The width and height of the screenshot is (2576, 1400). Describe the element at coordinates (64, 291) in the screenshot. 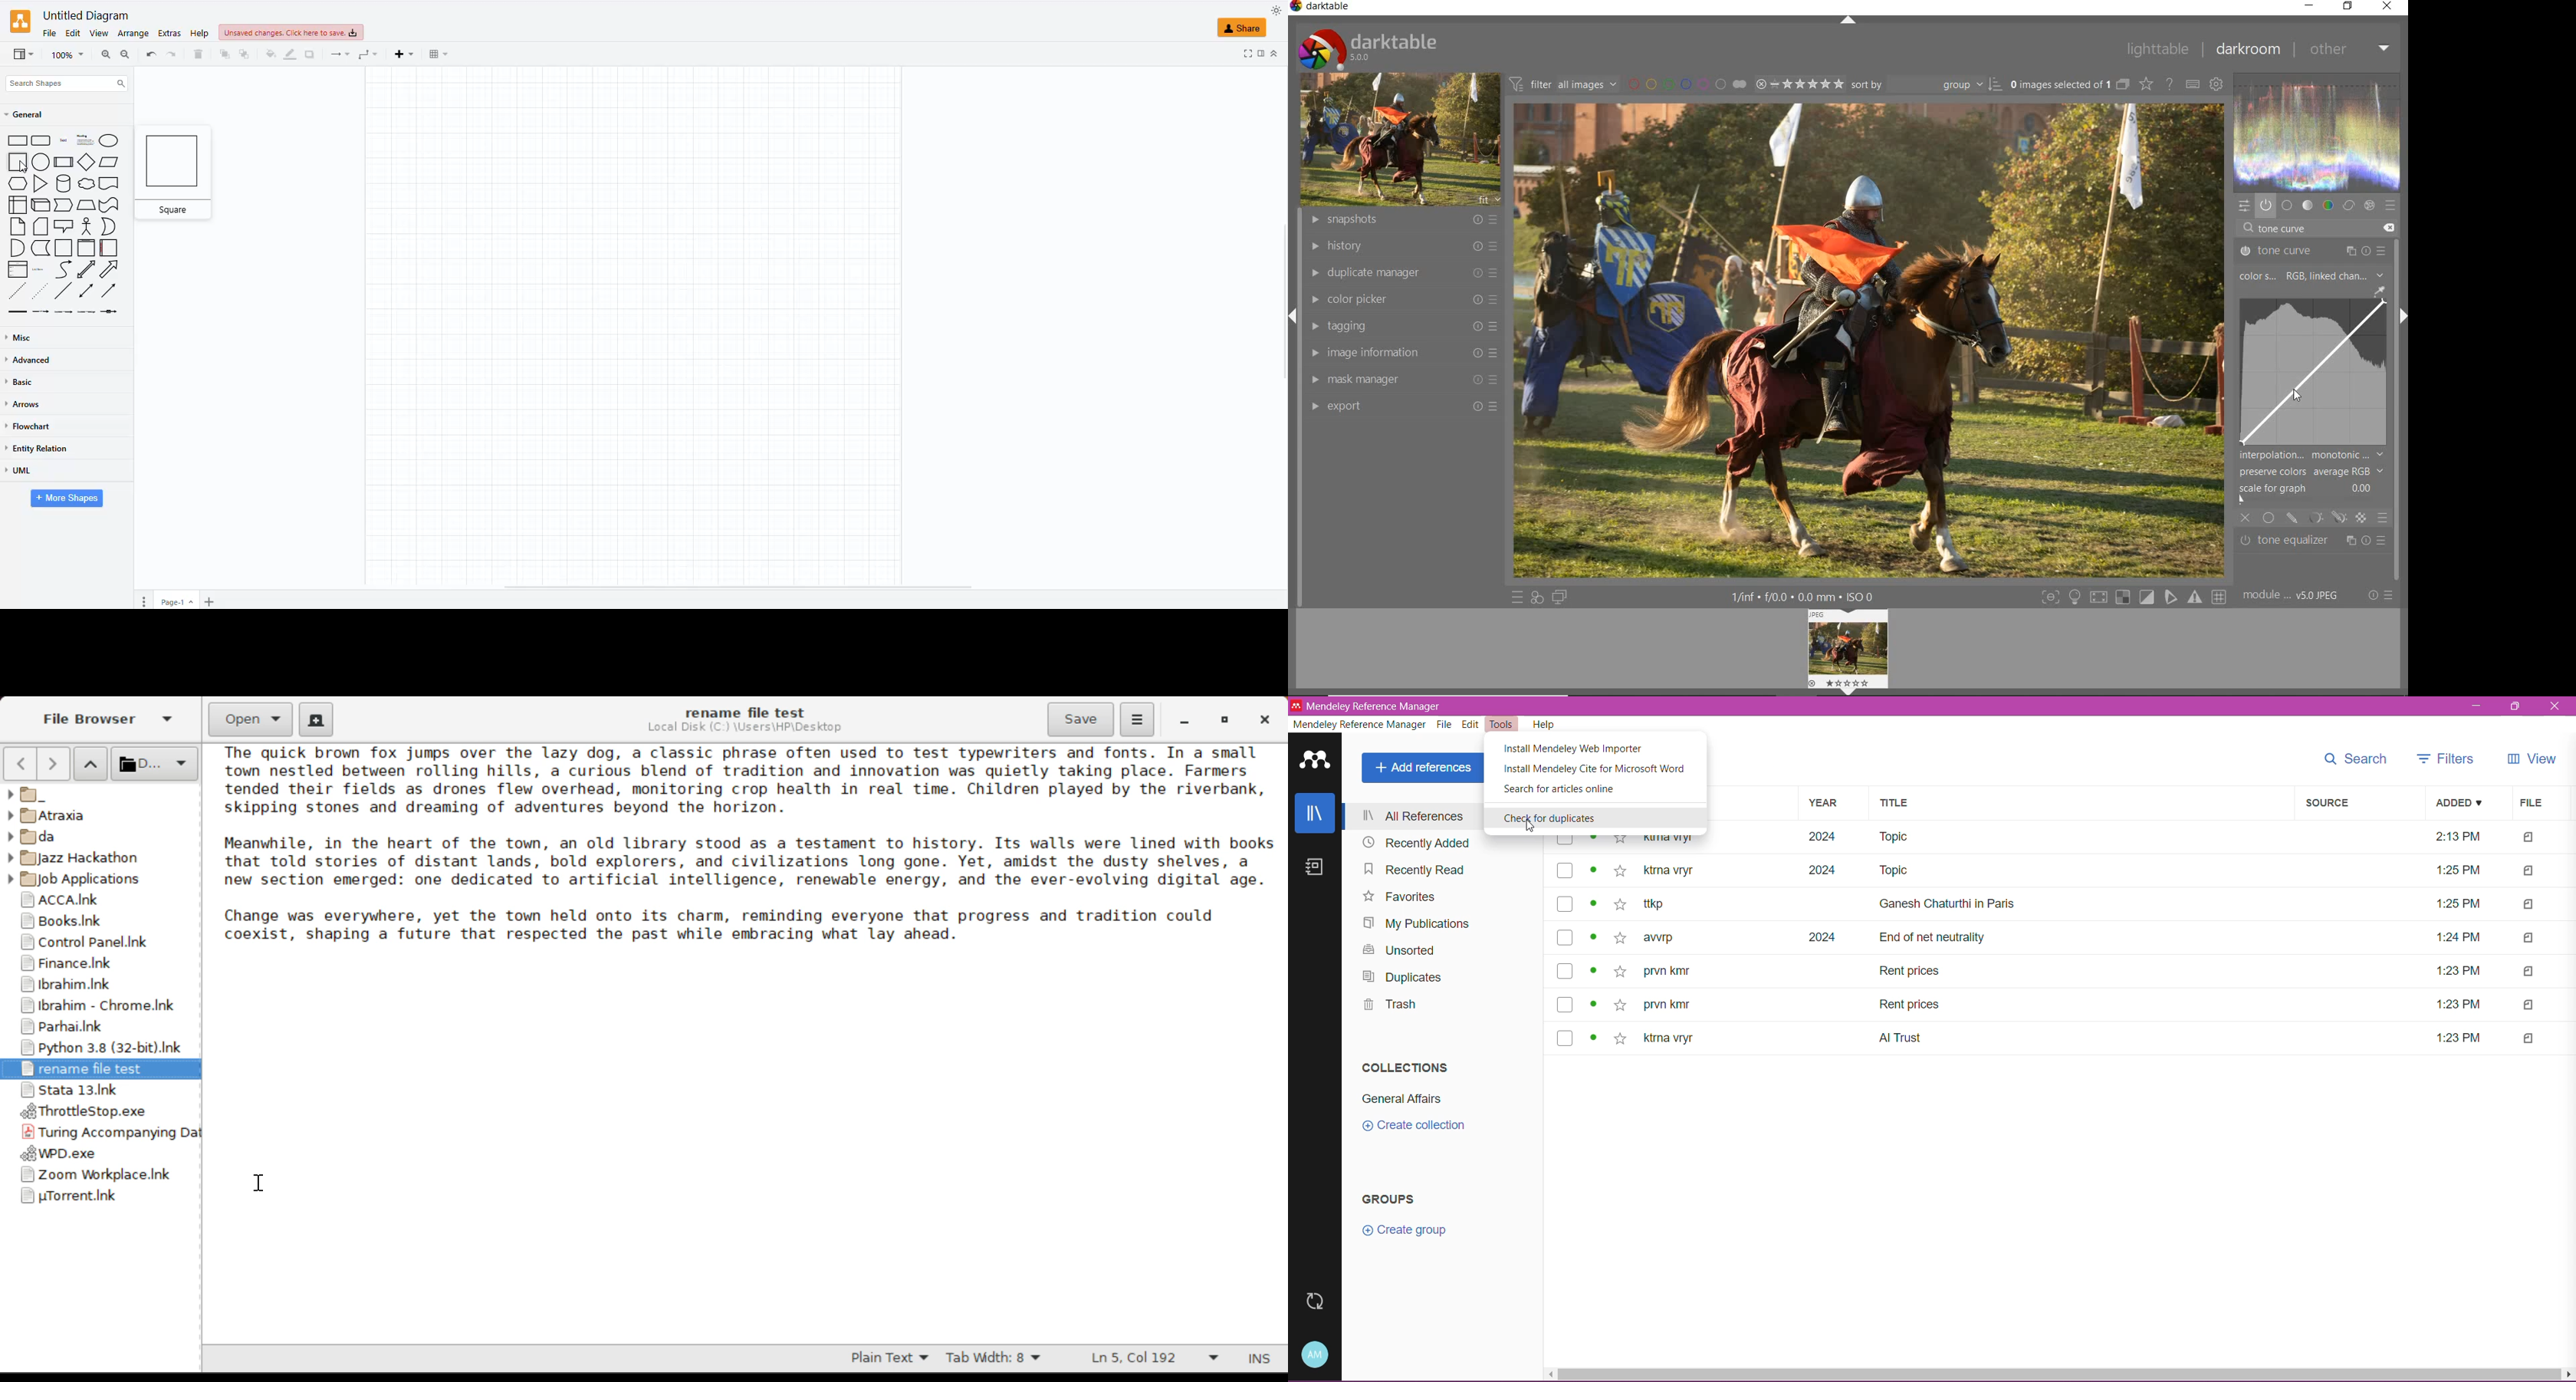

I see `line ` at that location.